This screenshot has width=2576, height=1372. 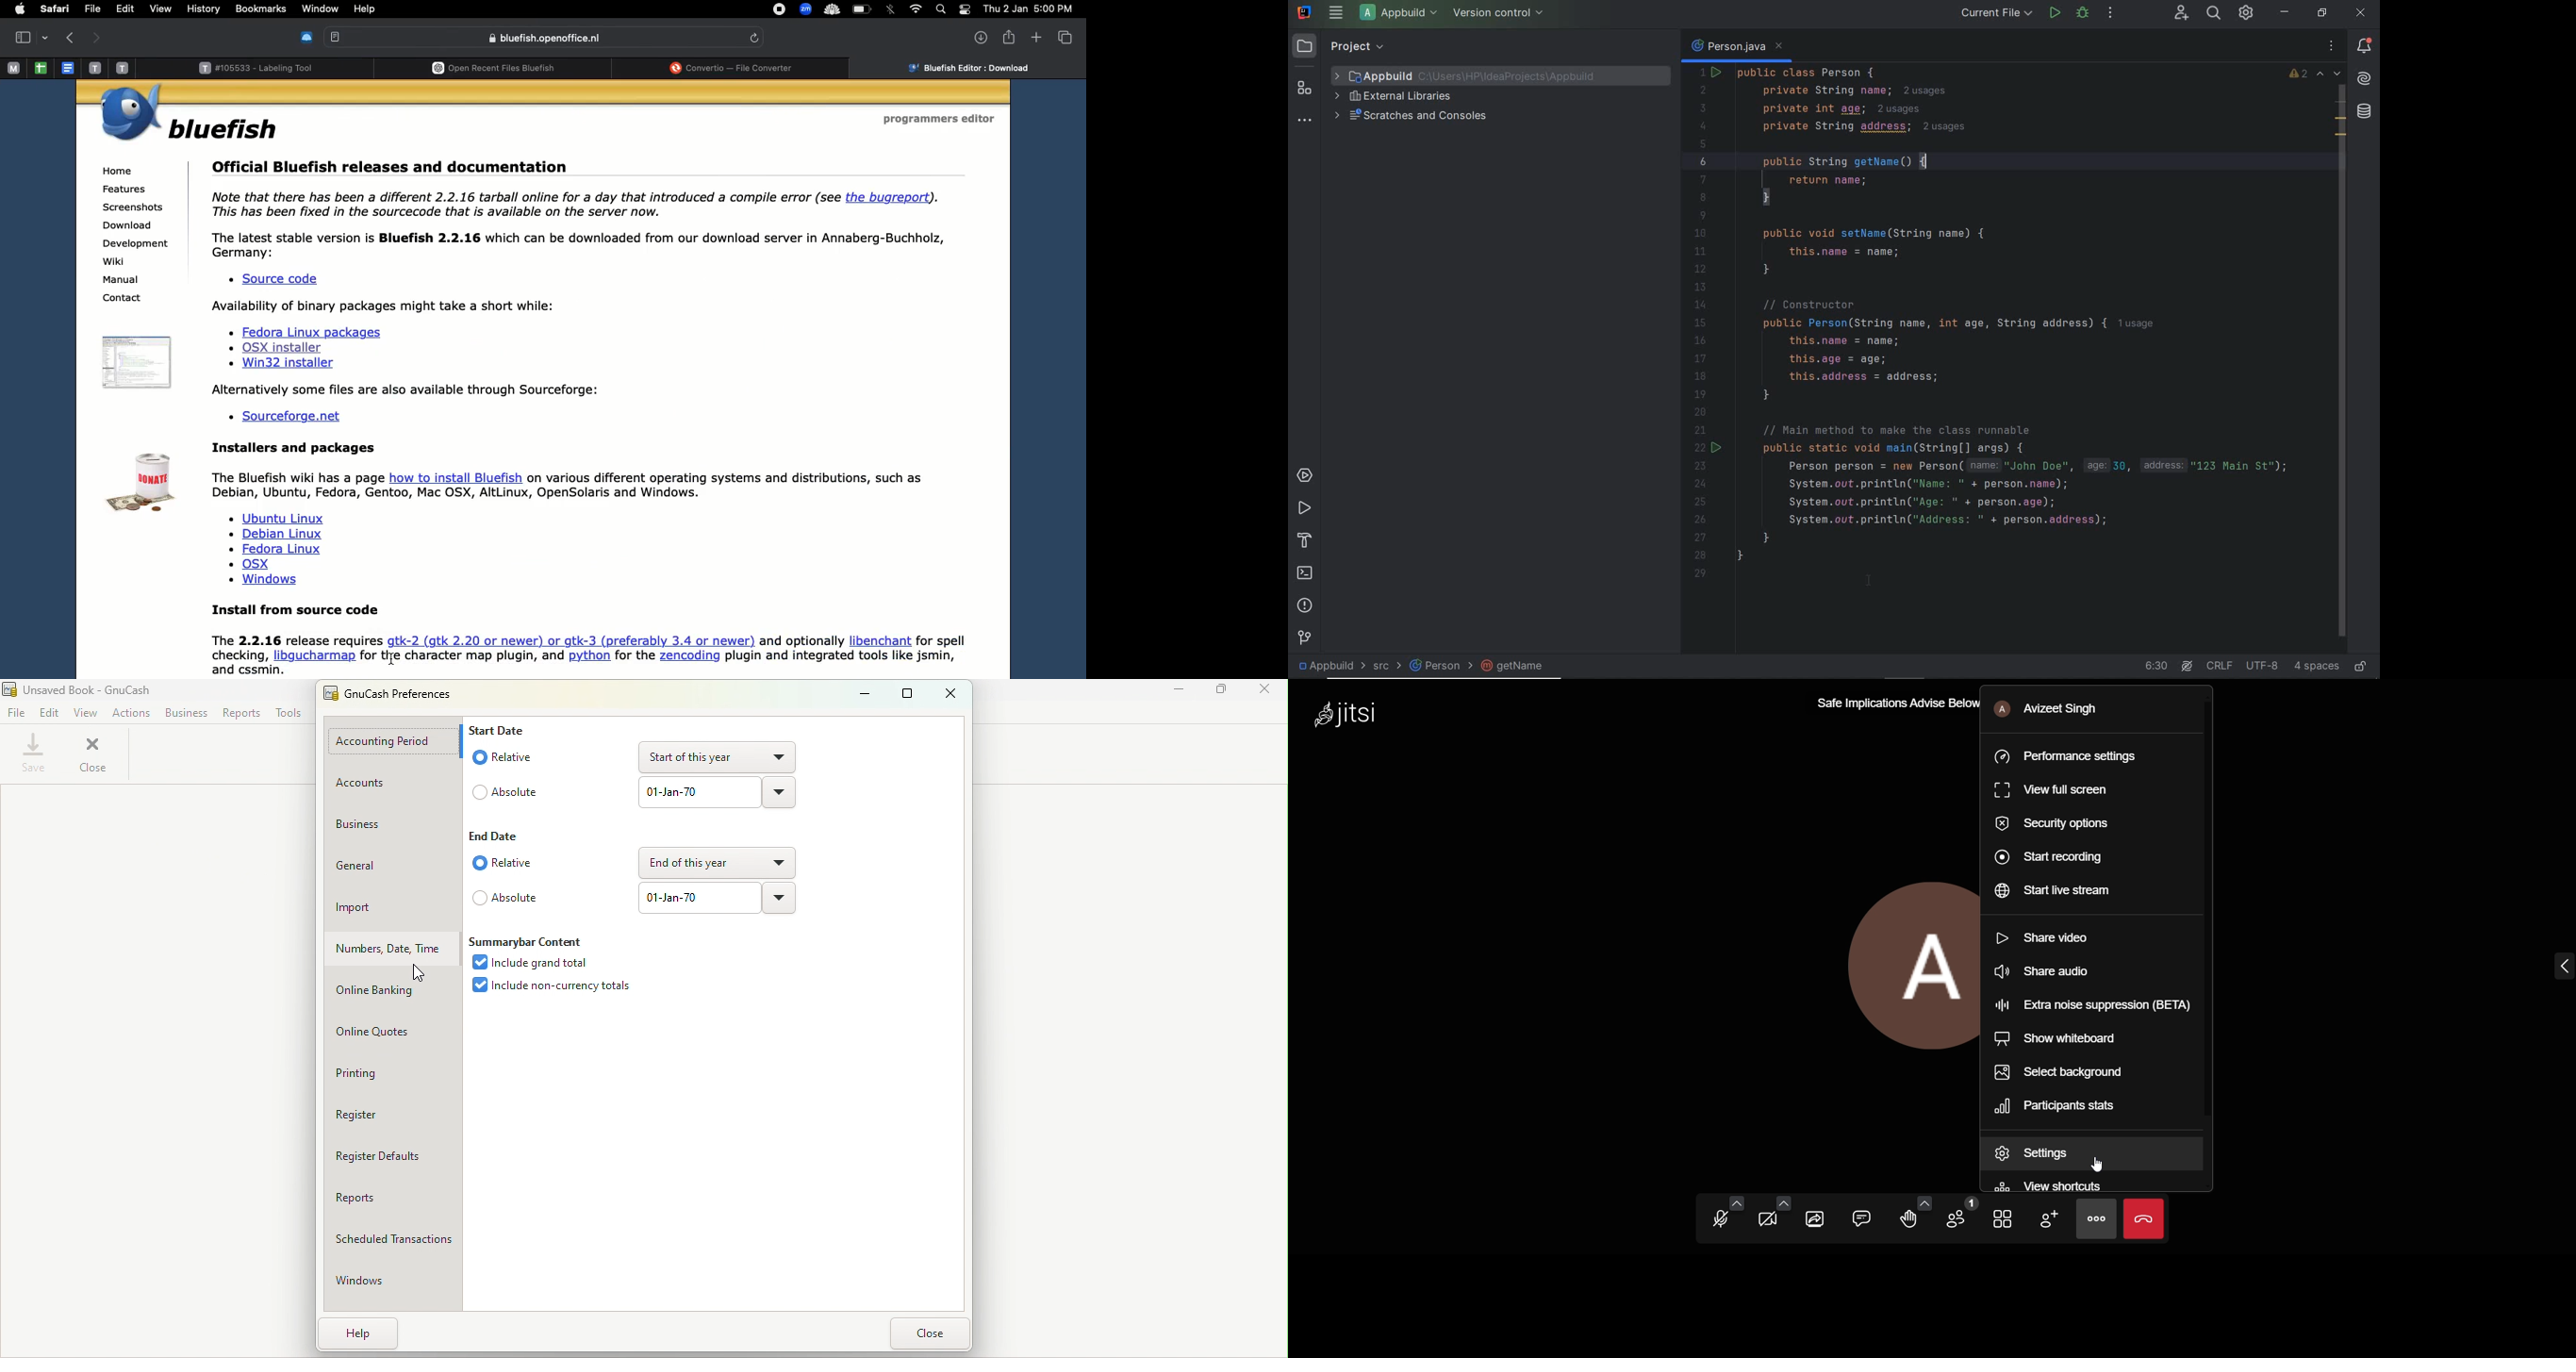 What do you see at coordinates (2016, 388) in the screenshot?
I see `codes` at bounding box center [2016, 388].